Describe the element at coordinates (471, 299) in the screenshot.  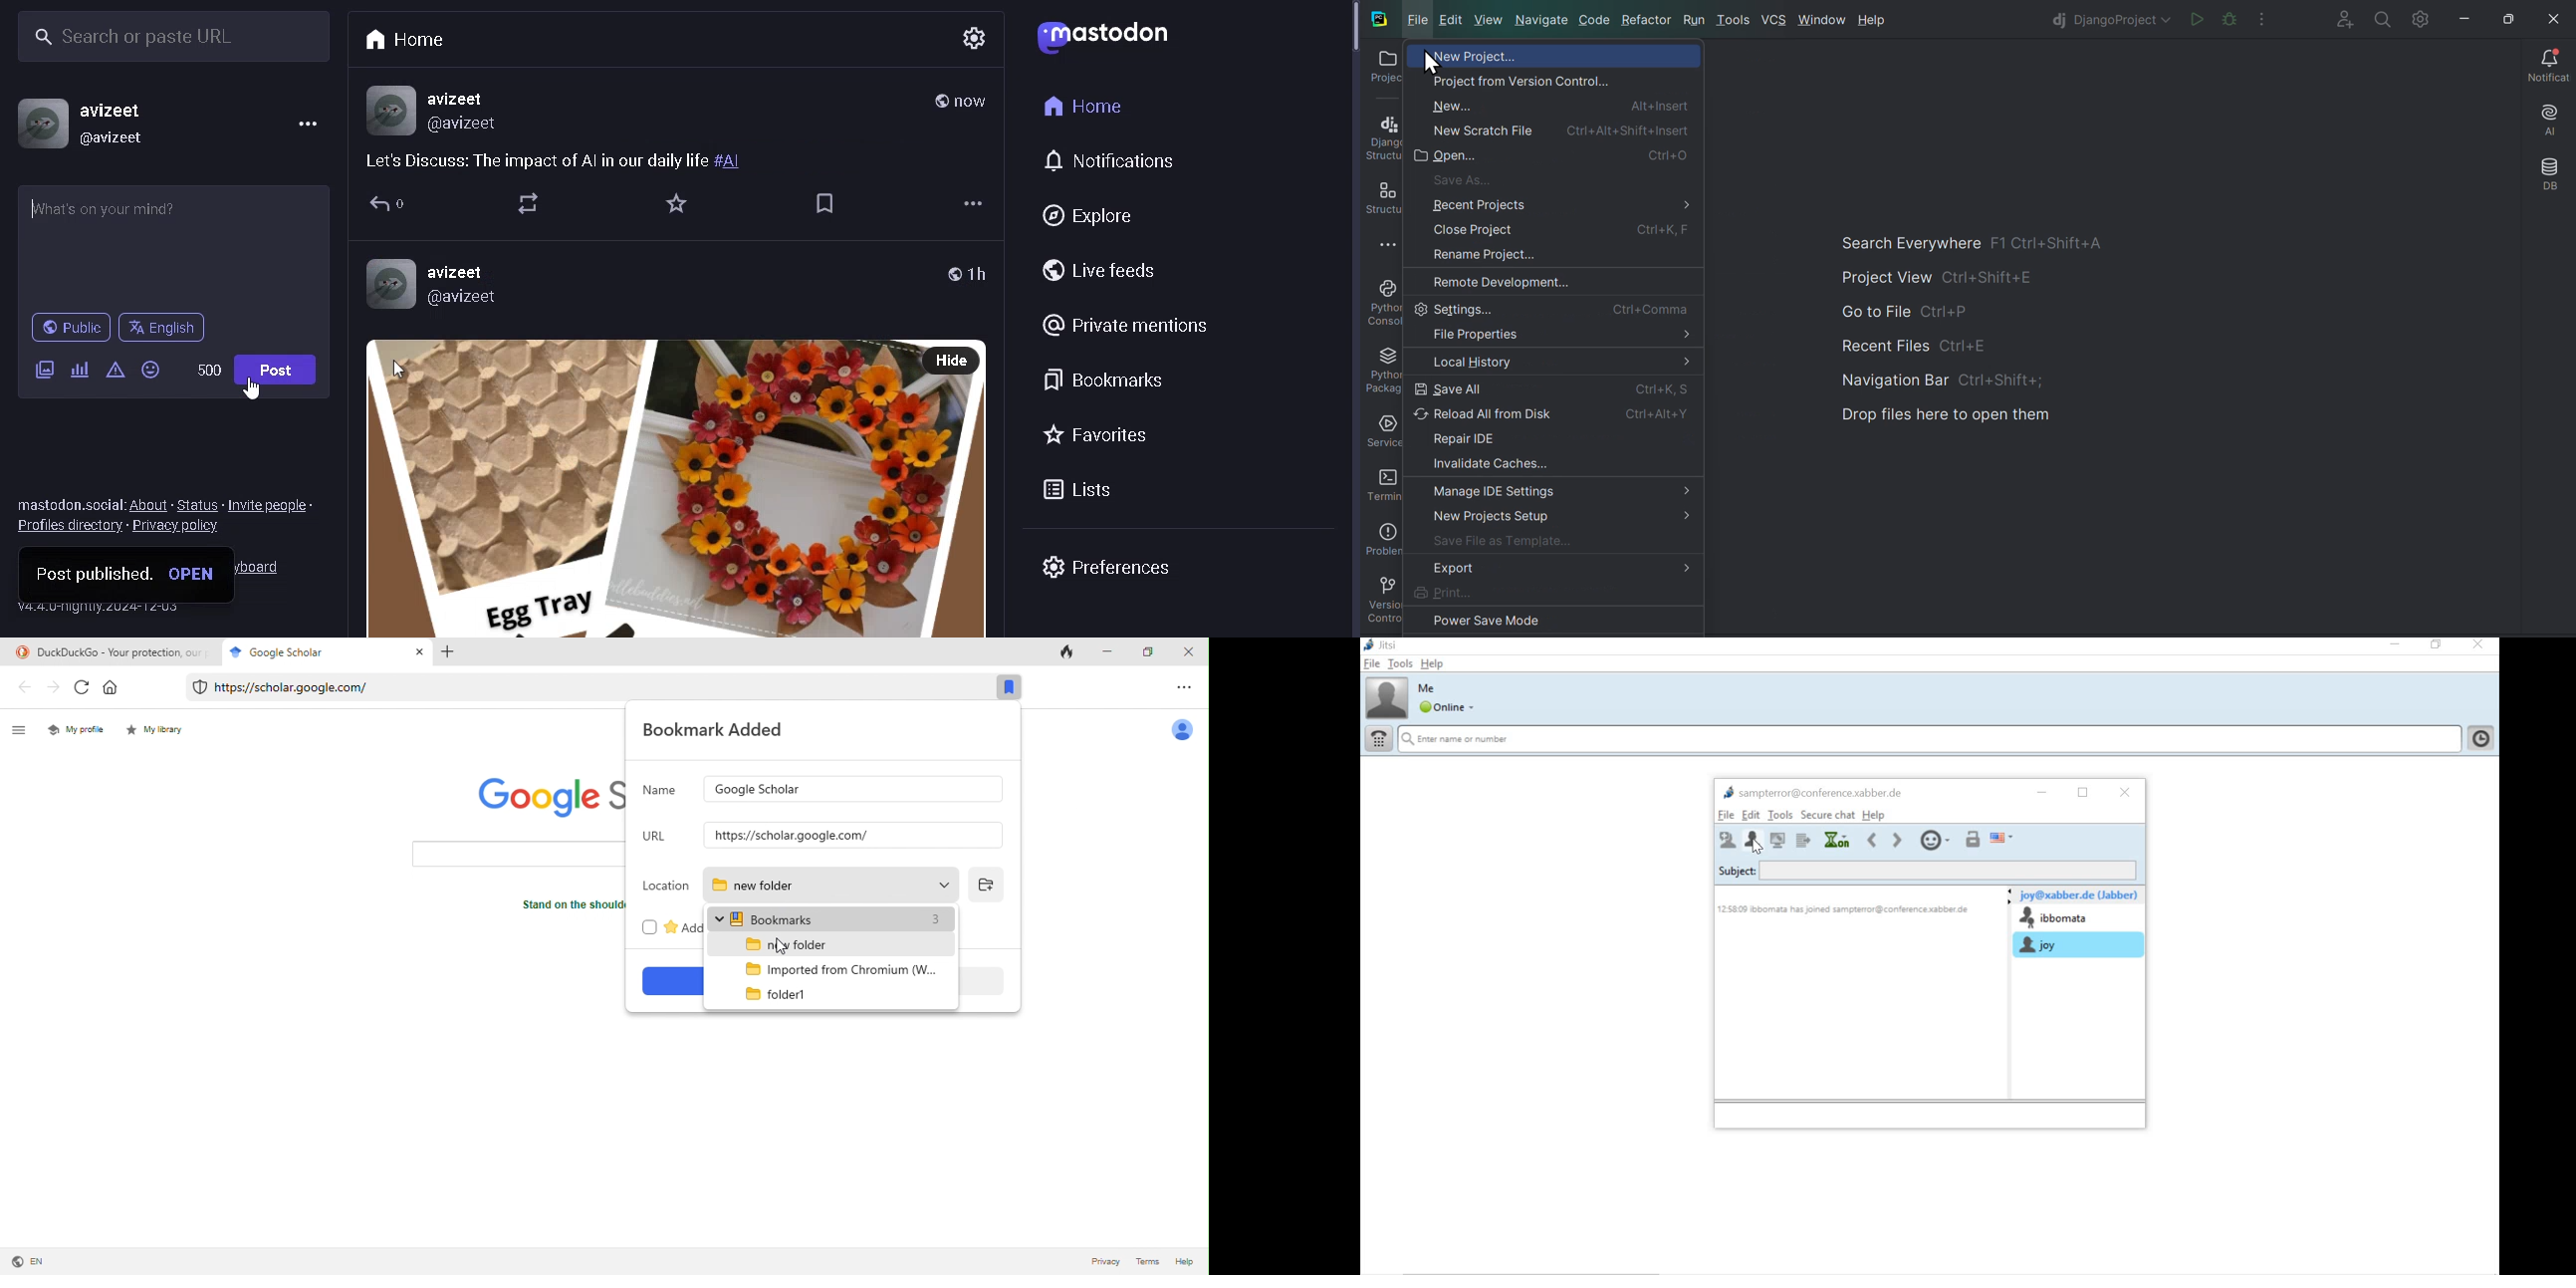
I see `@username` at that location.